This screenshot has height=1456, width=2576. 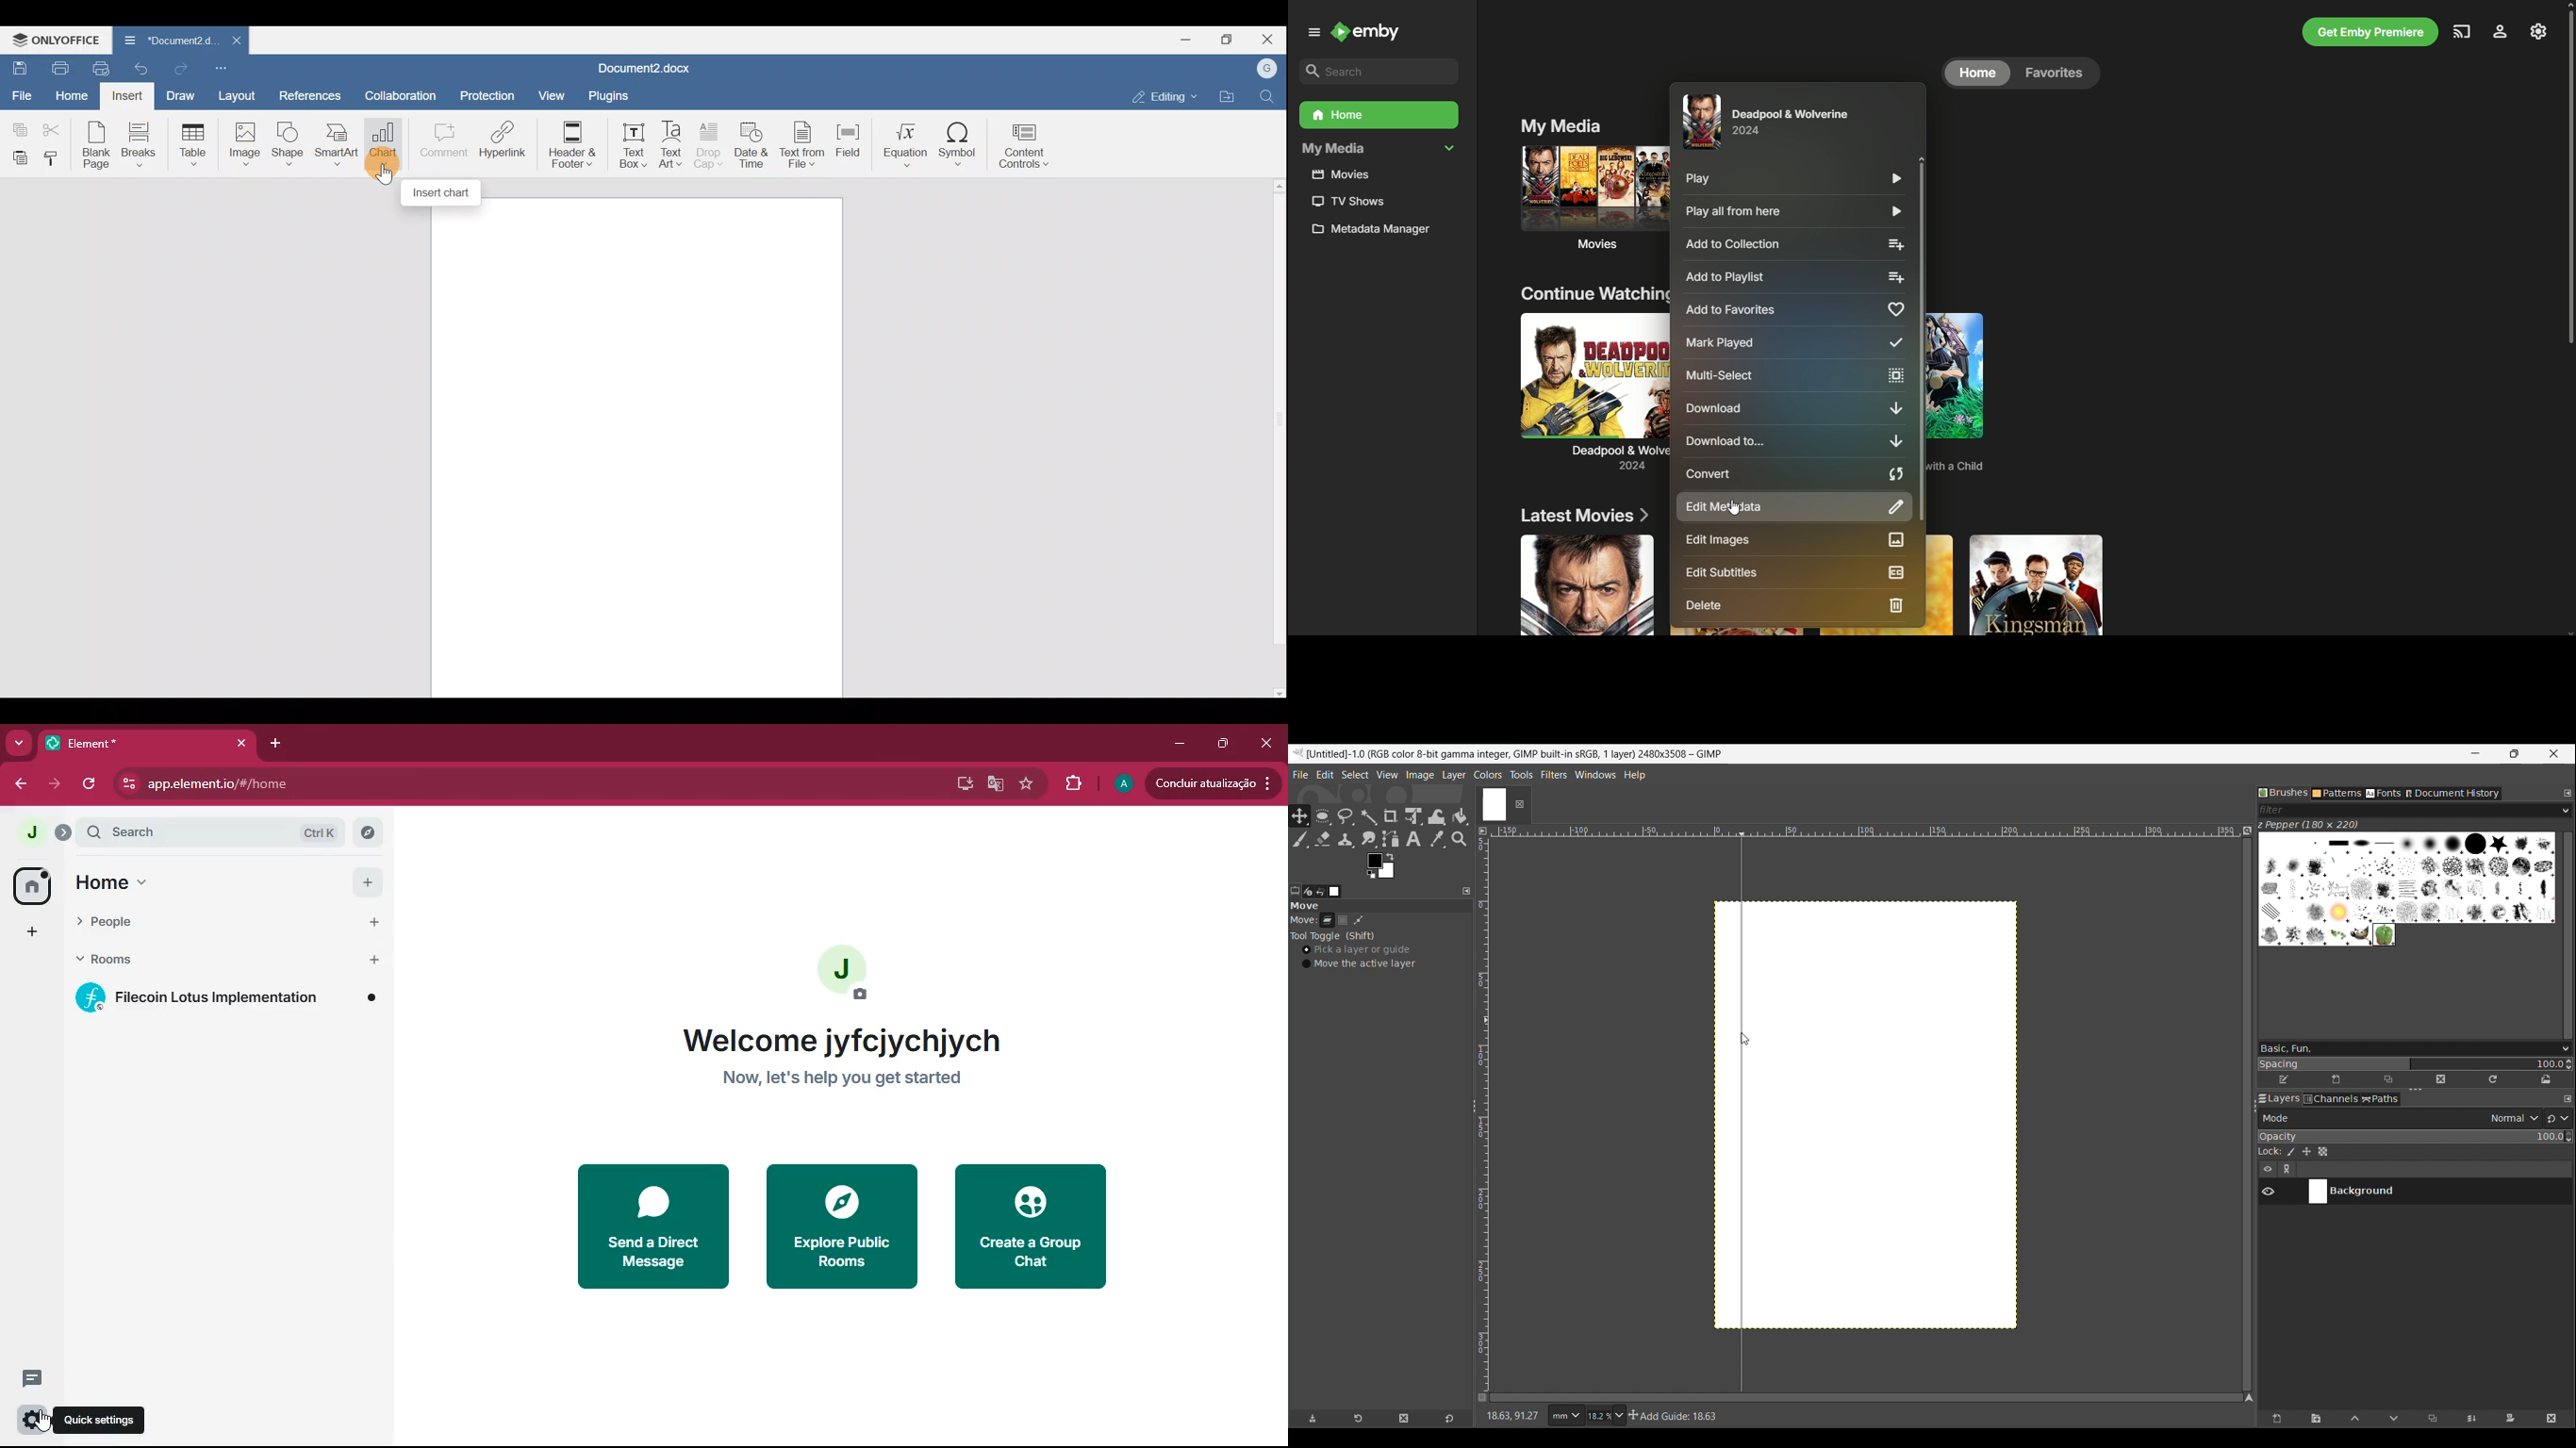 What do you see at coordinates (852, 141) in the screenshot?
I see `Field` at bounding box center [852, 141].